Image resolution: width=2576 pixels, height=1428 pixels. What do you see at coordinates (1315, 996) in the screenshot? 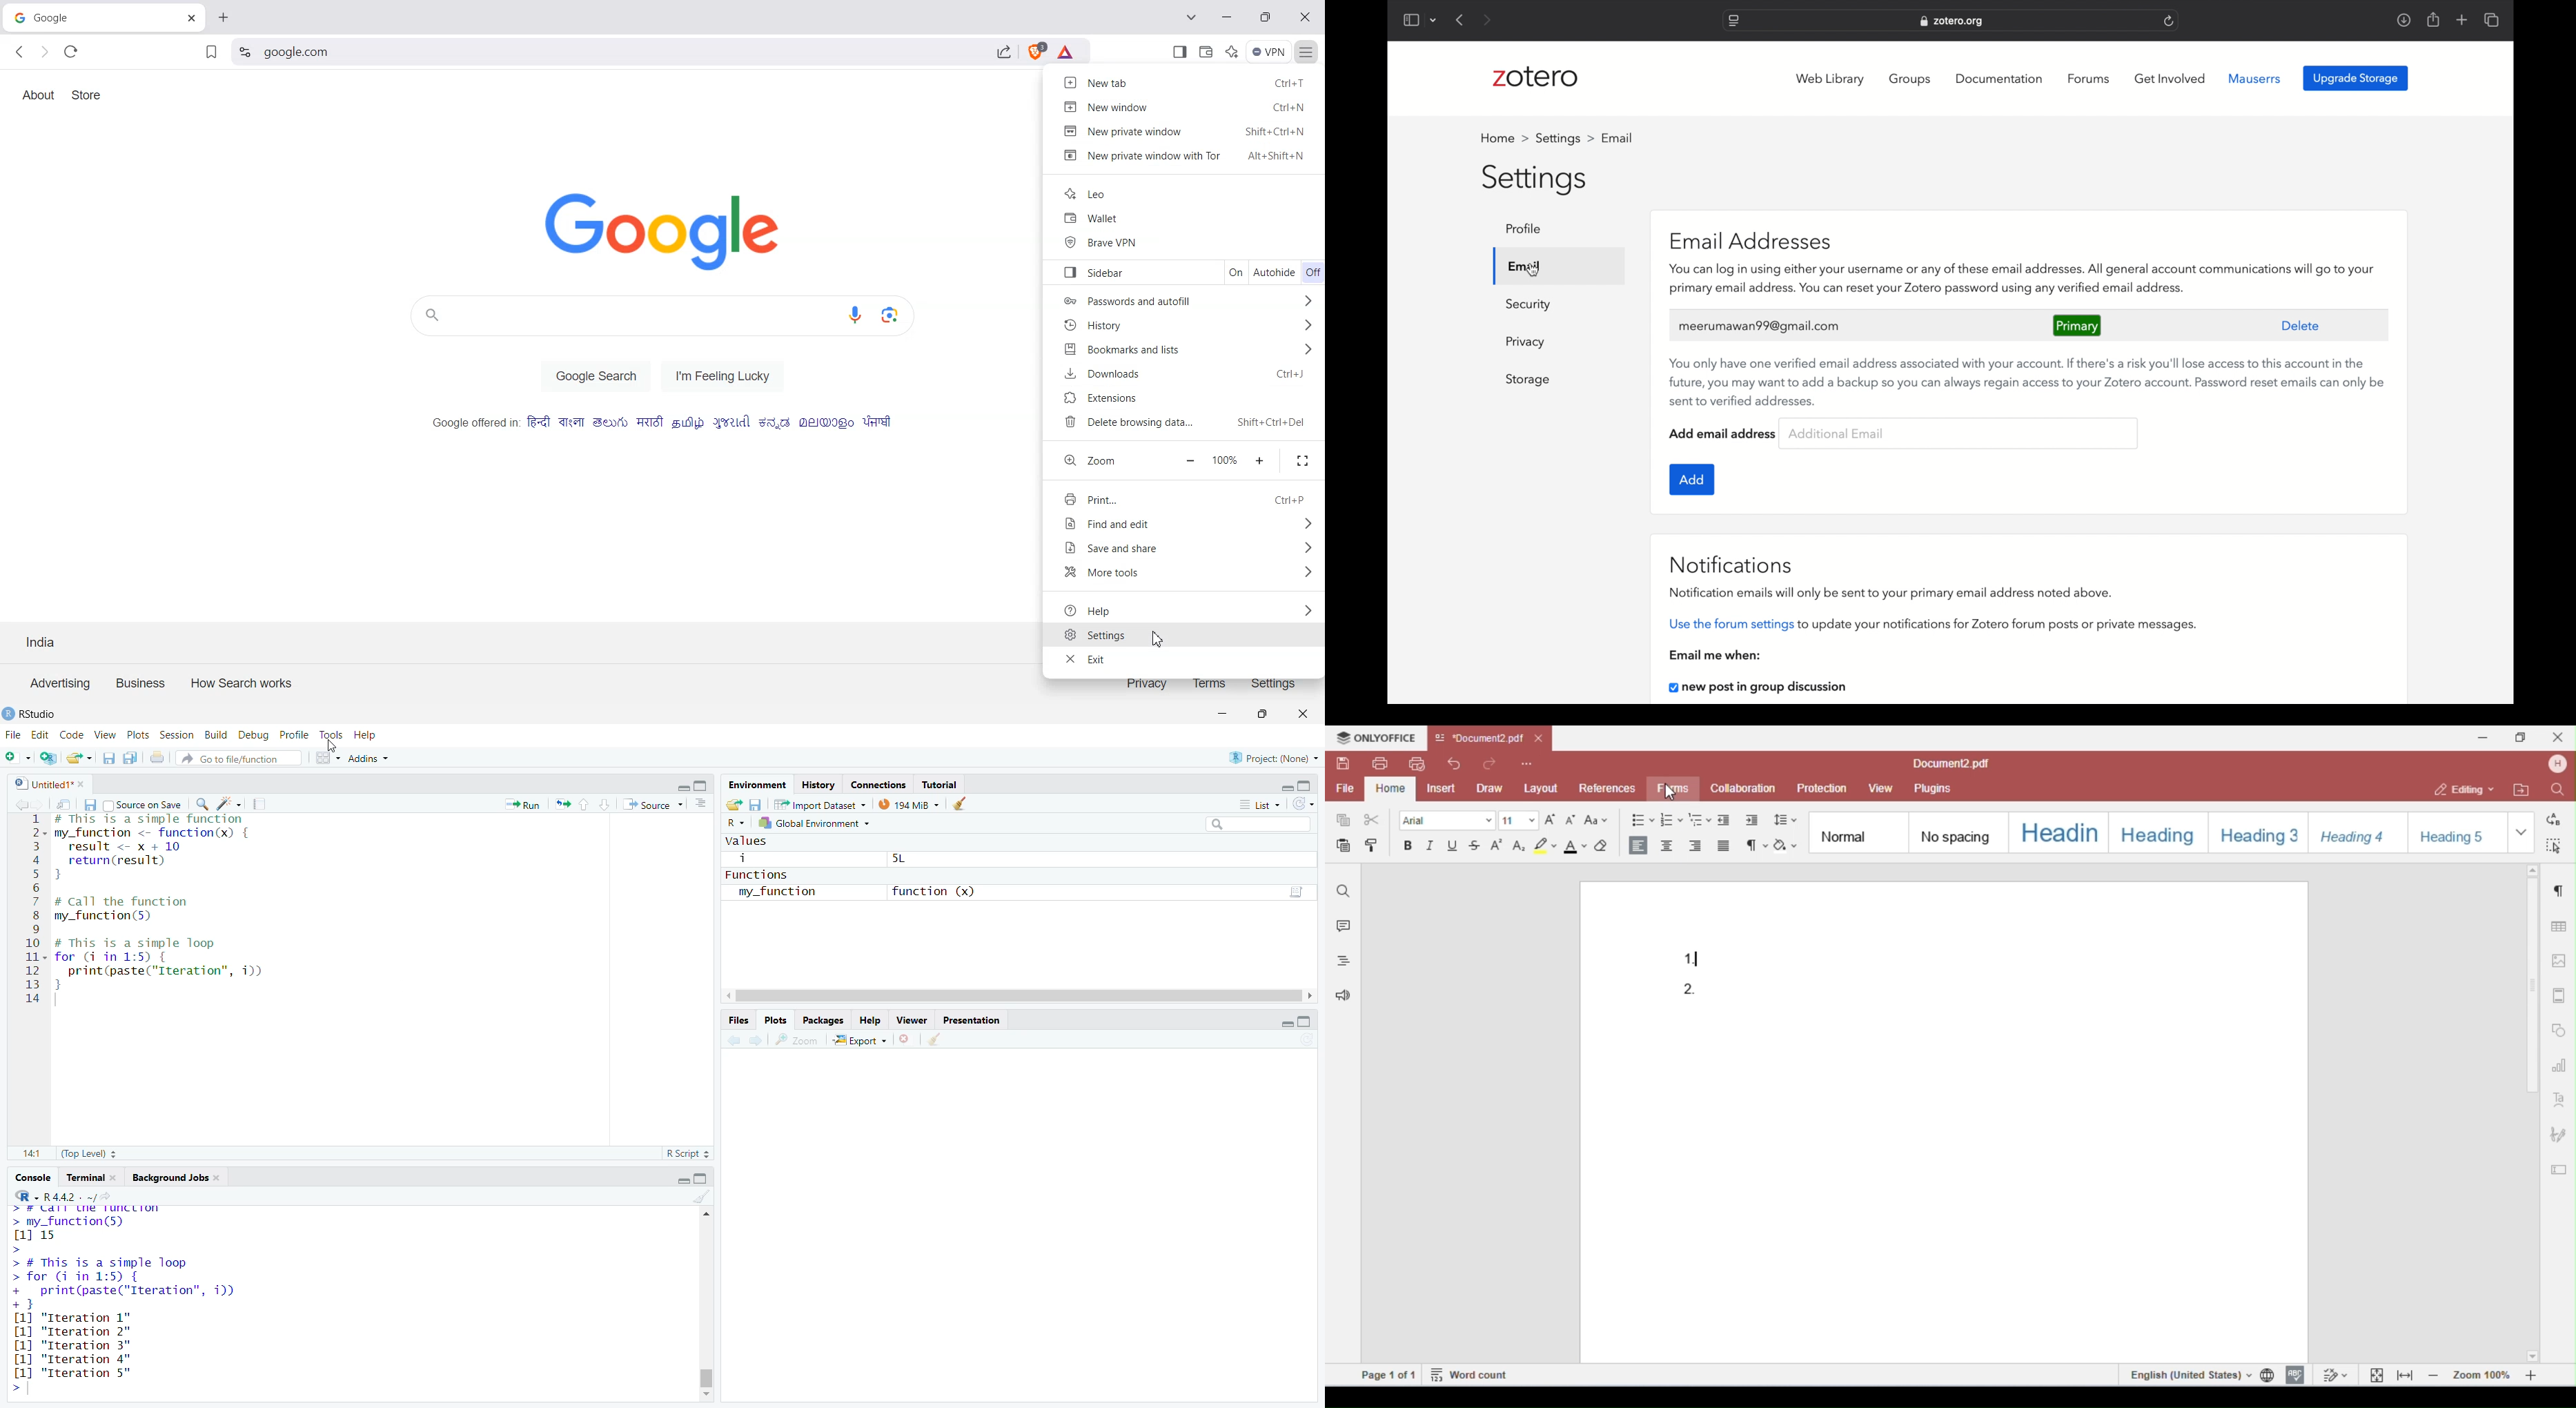
I see `move right` at bounding box center [1315, 996].